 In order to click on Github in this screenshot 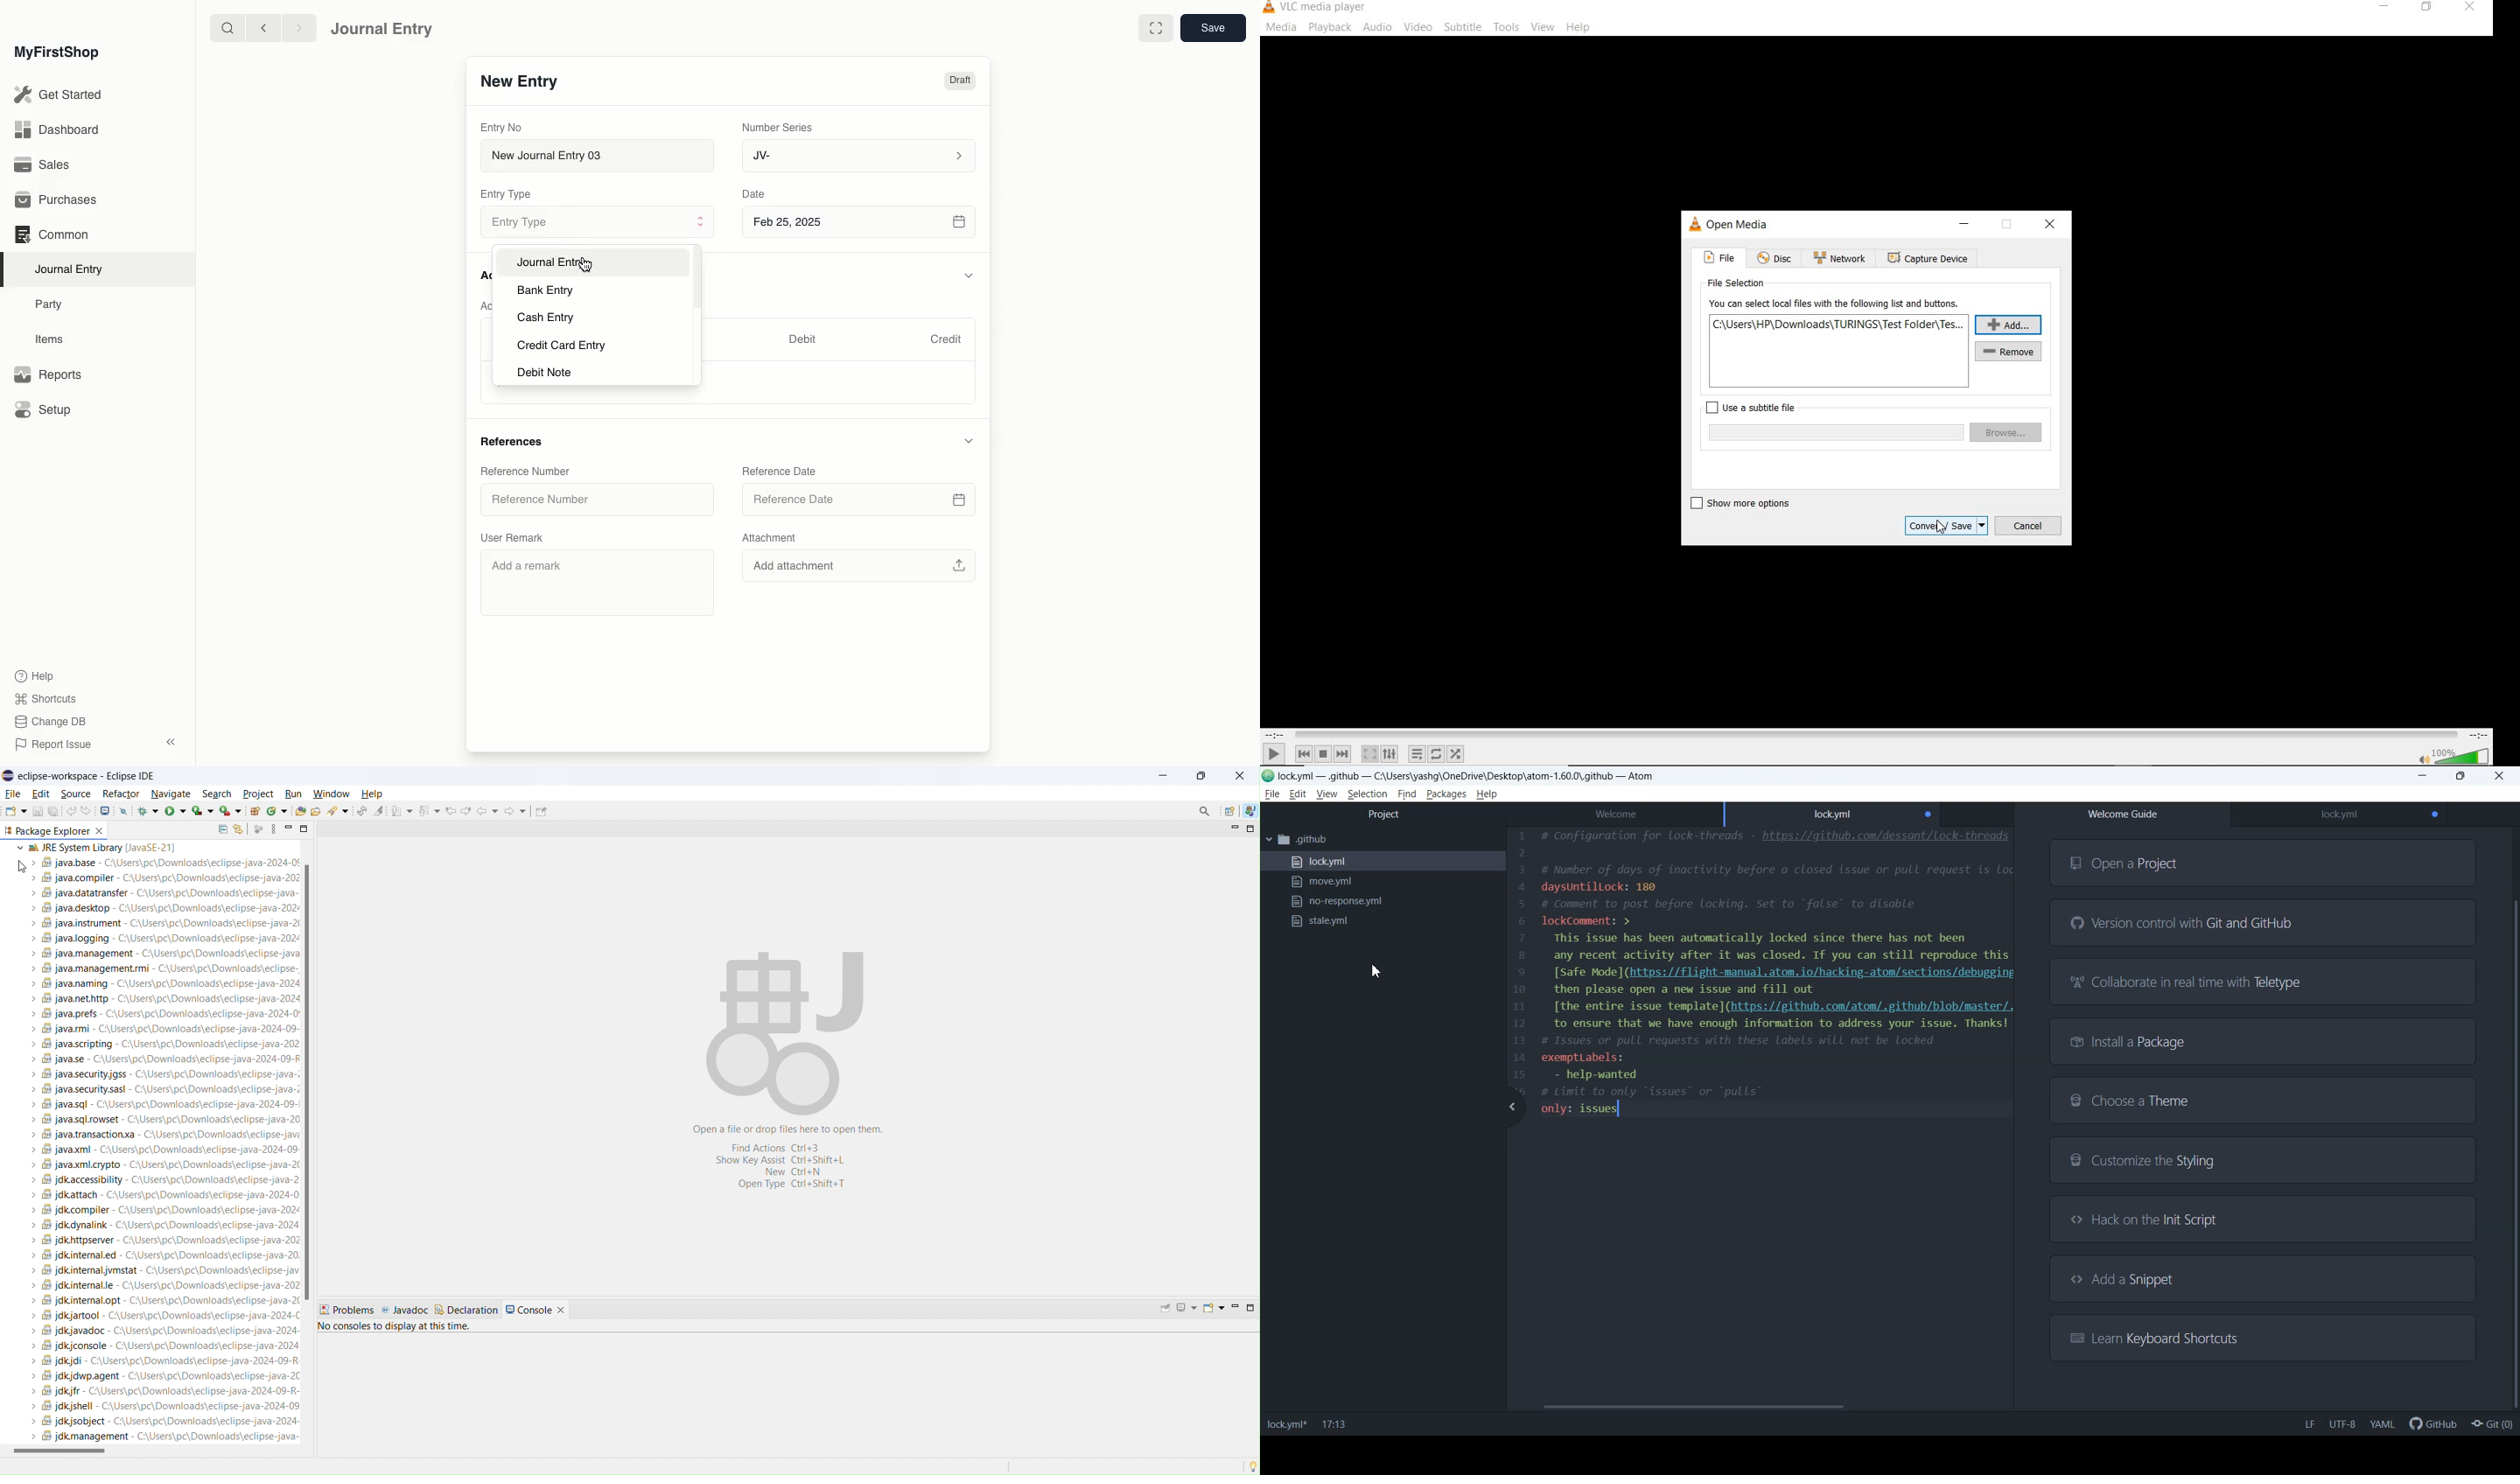, I will do `click(2431, 1423)`.